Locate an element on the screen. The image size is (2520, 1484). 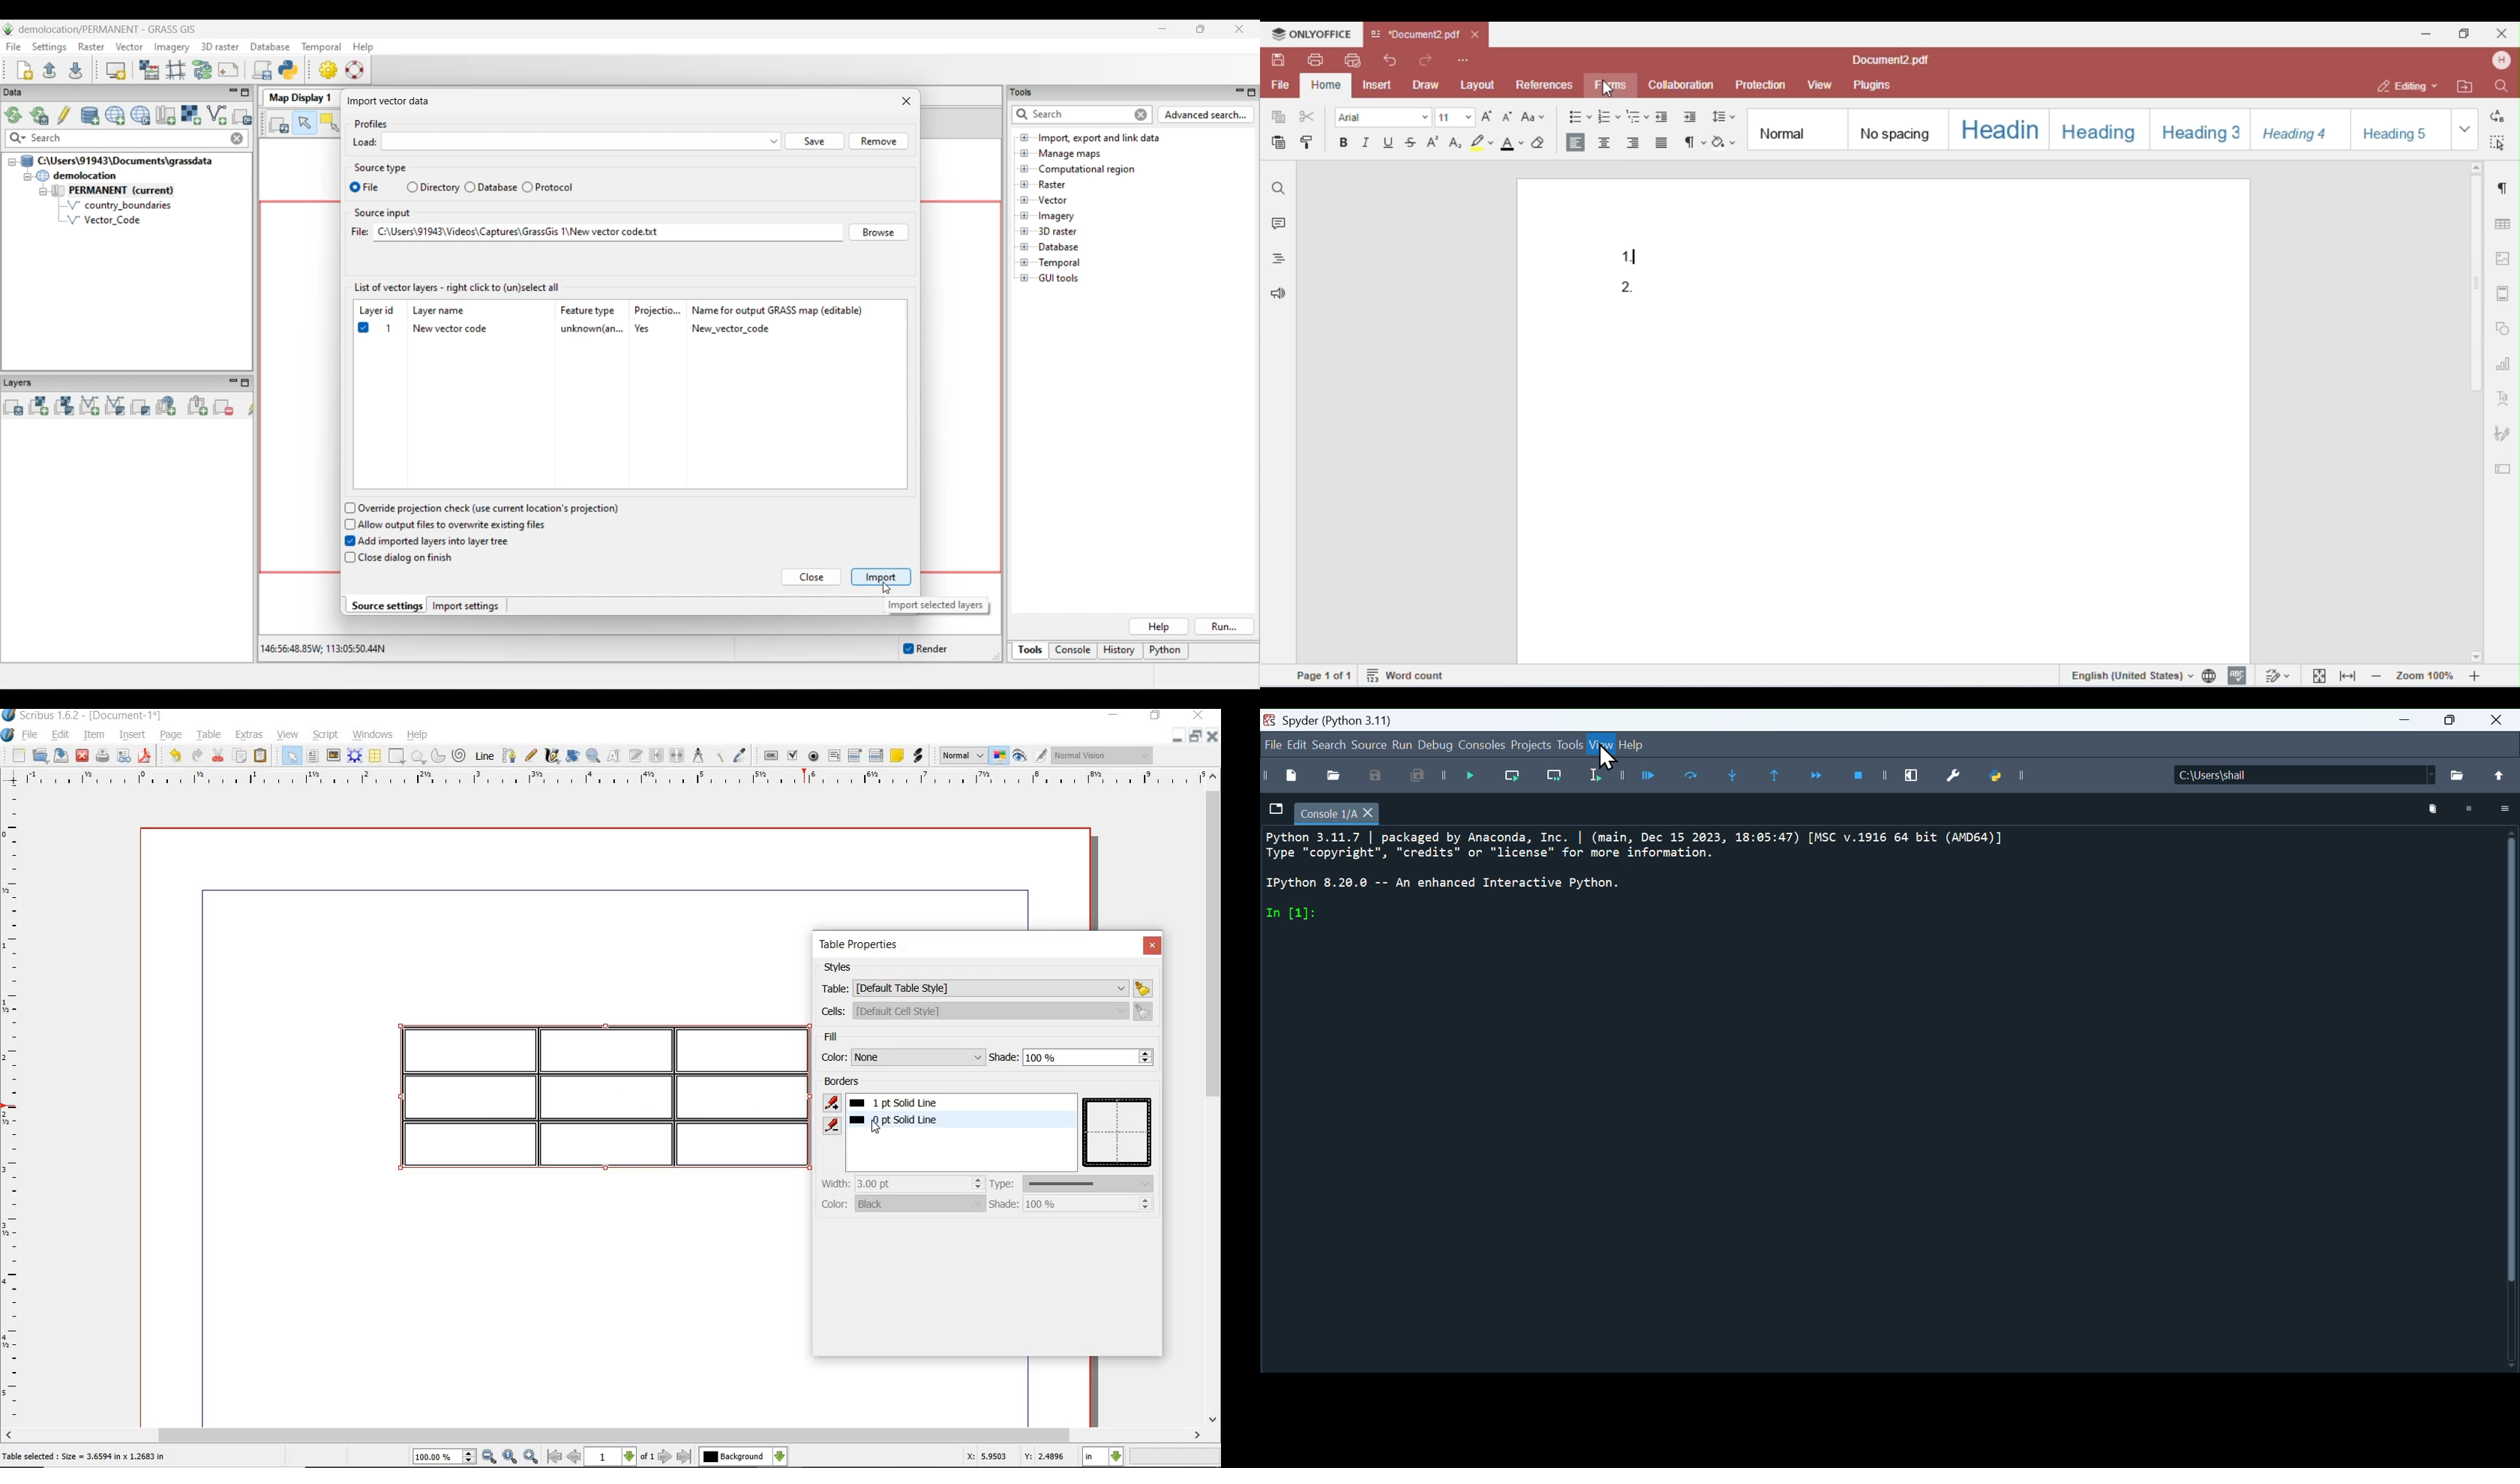
Python path manager is located at coordinates (2007, 780).